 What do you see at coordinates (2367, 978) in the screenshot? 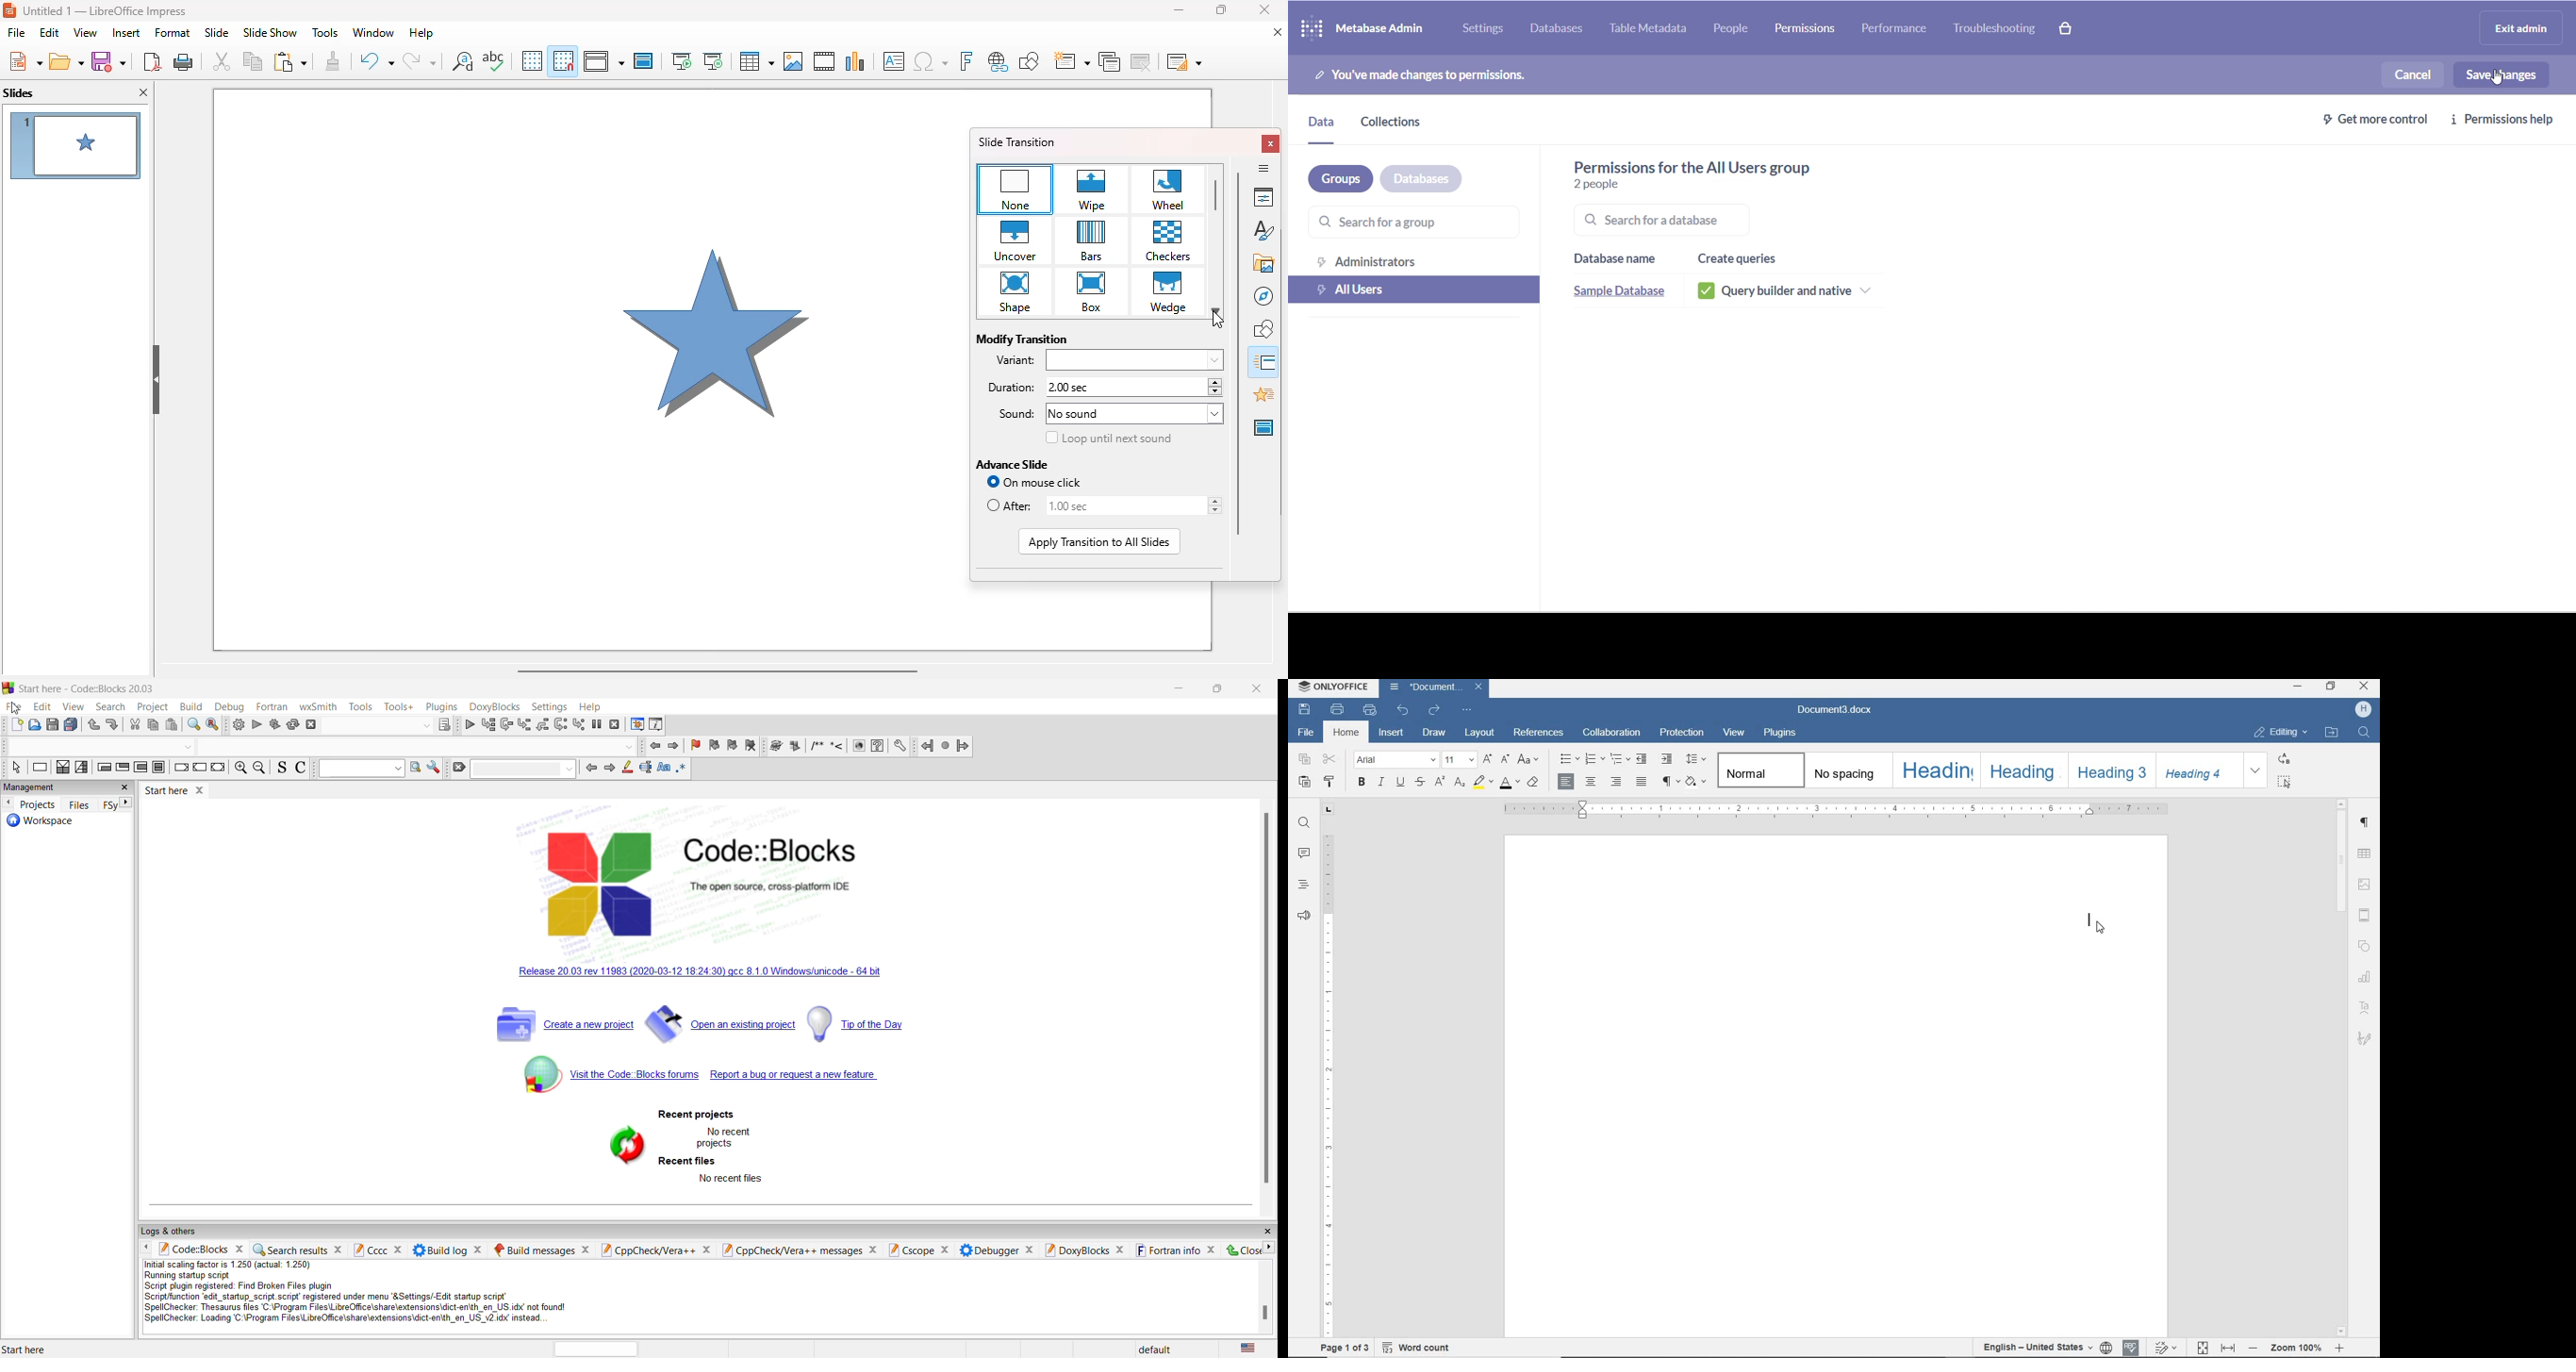
I see `CHART` at bounding box center [2367, 978].